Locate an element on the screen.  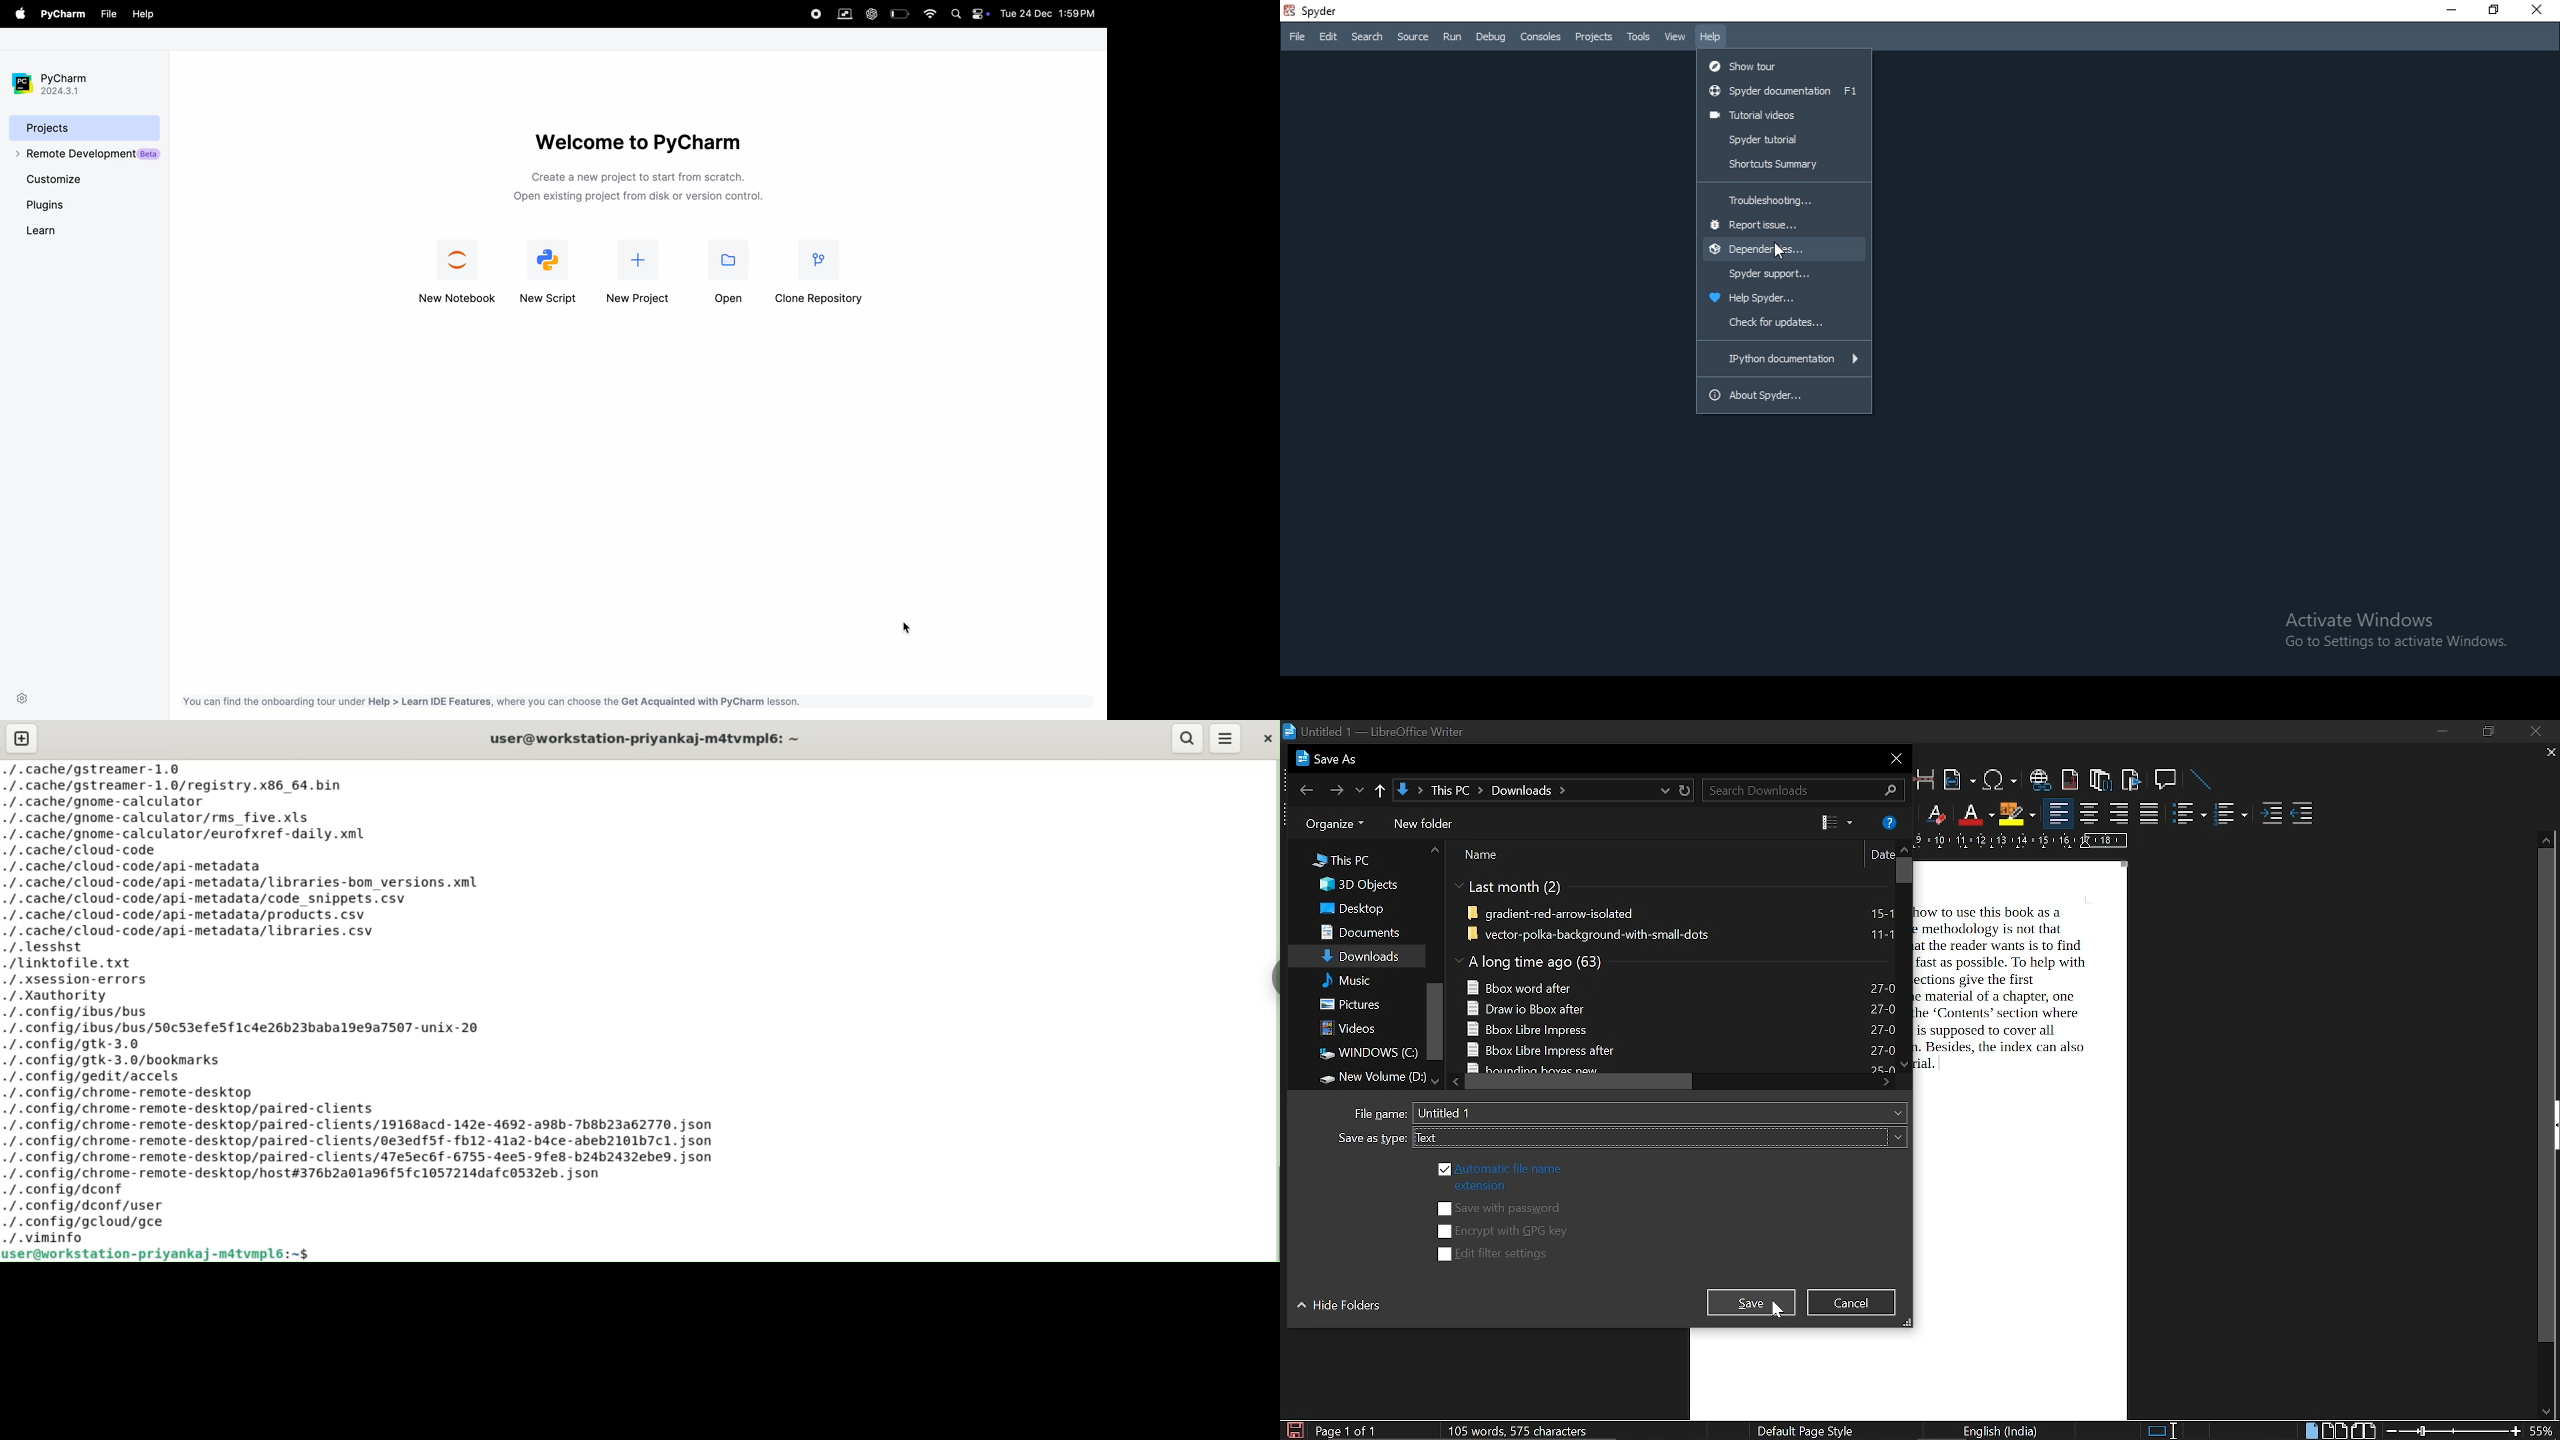
check updates is located at coordinates (1784, 325).